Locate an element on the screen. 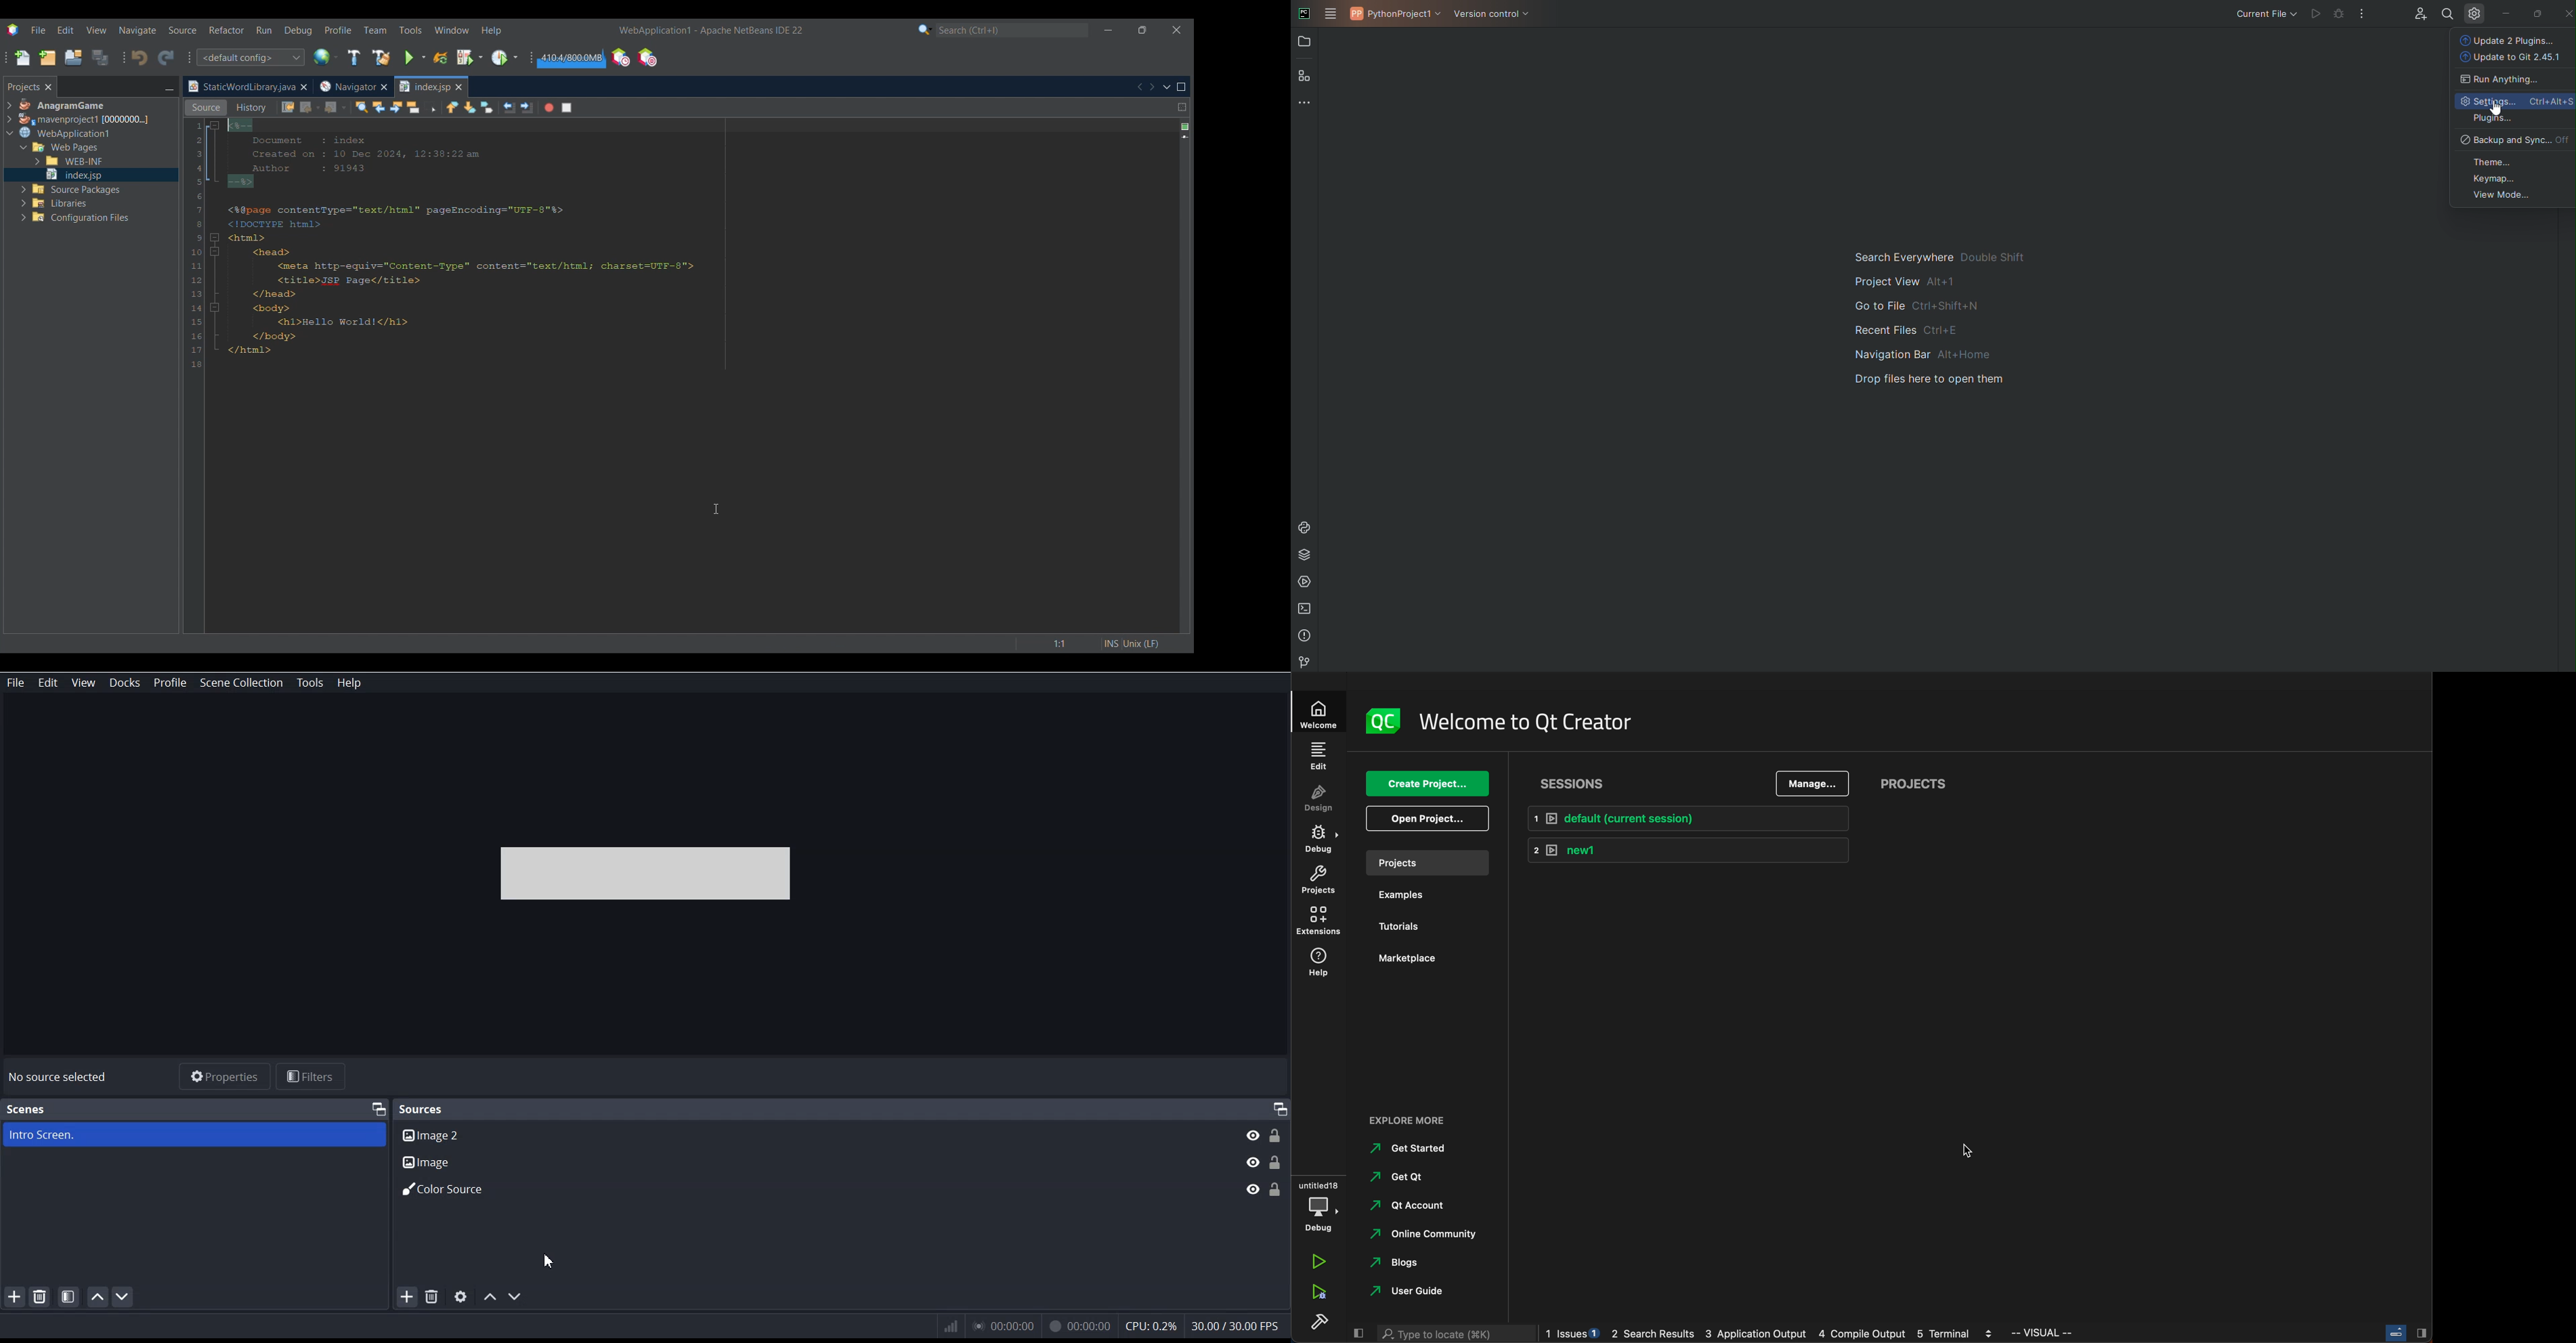 This screenshot has width=2576, height=1344. Properties is located at coordinates (224, 1076).